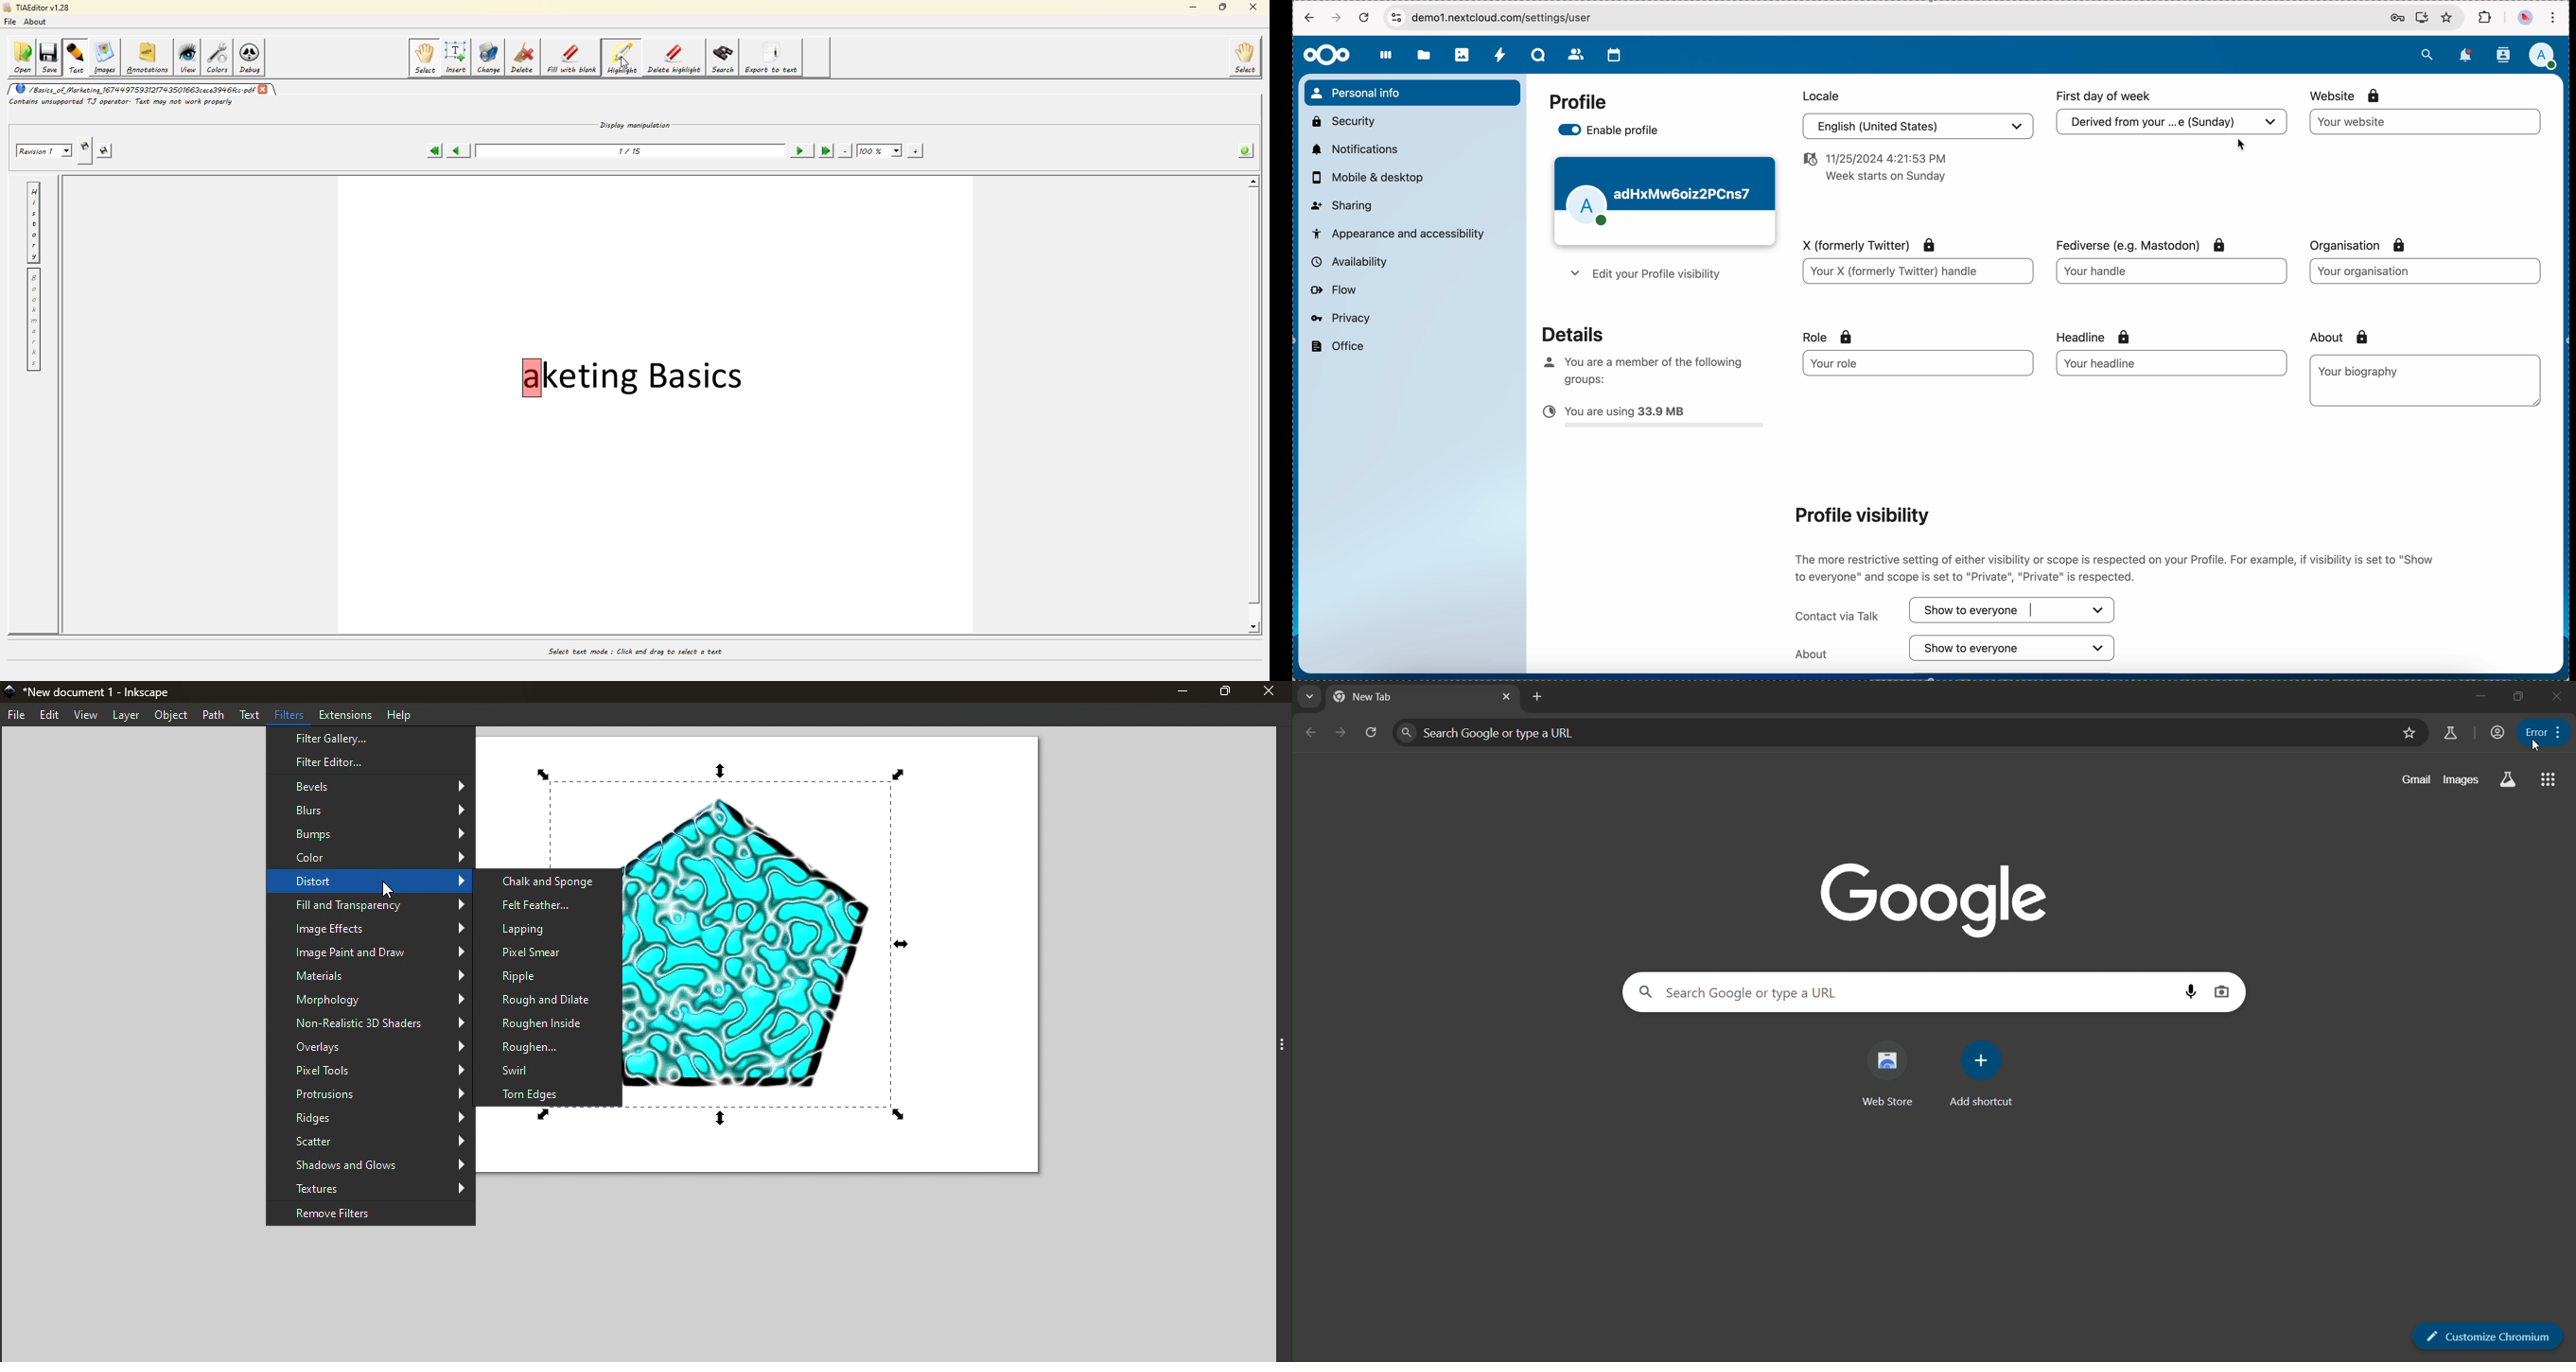 This screenshot has width=2576, height=1372. Describe the element at coordinates (1892, 732) in the screenshot. I see `search  google or type a URL` at that location.